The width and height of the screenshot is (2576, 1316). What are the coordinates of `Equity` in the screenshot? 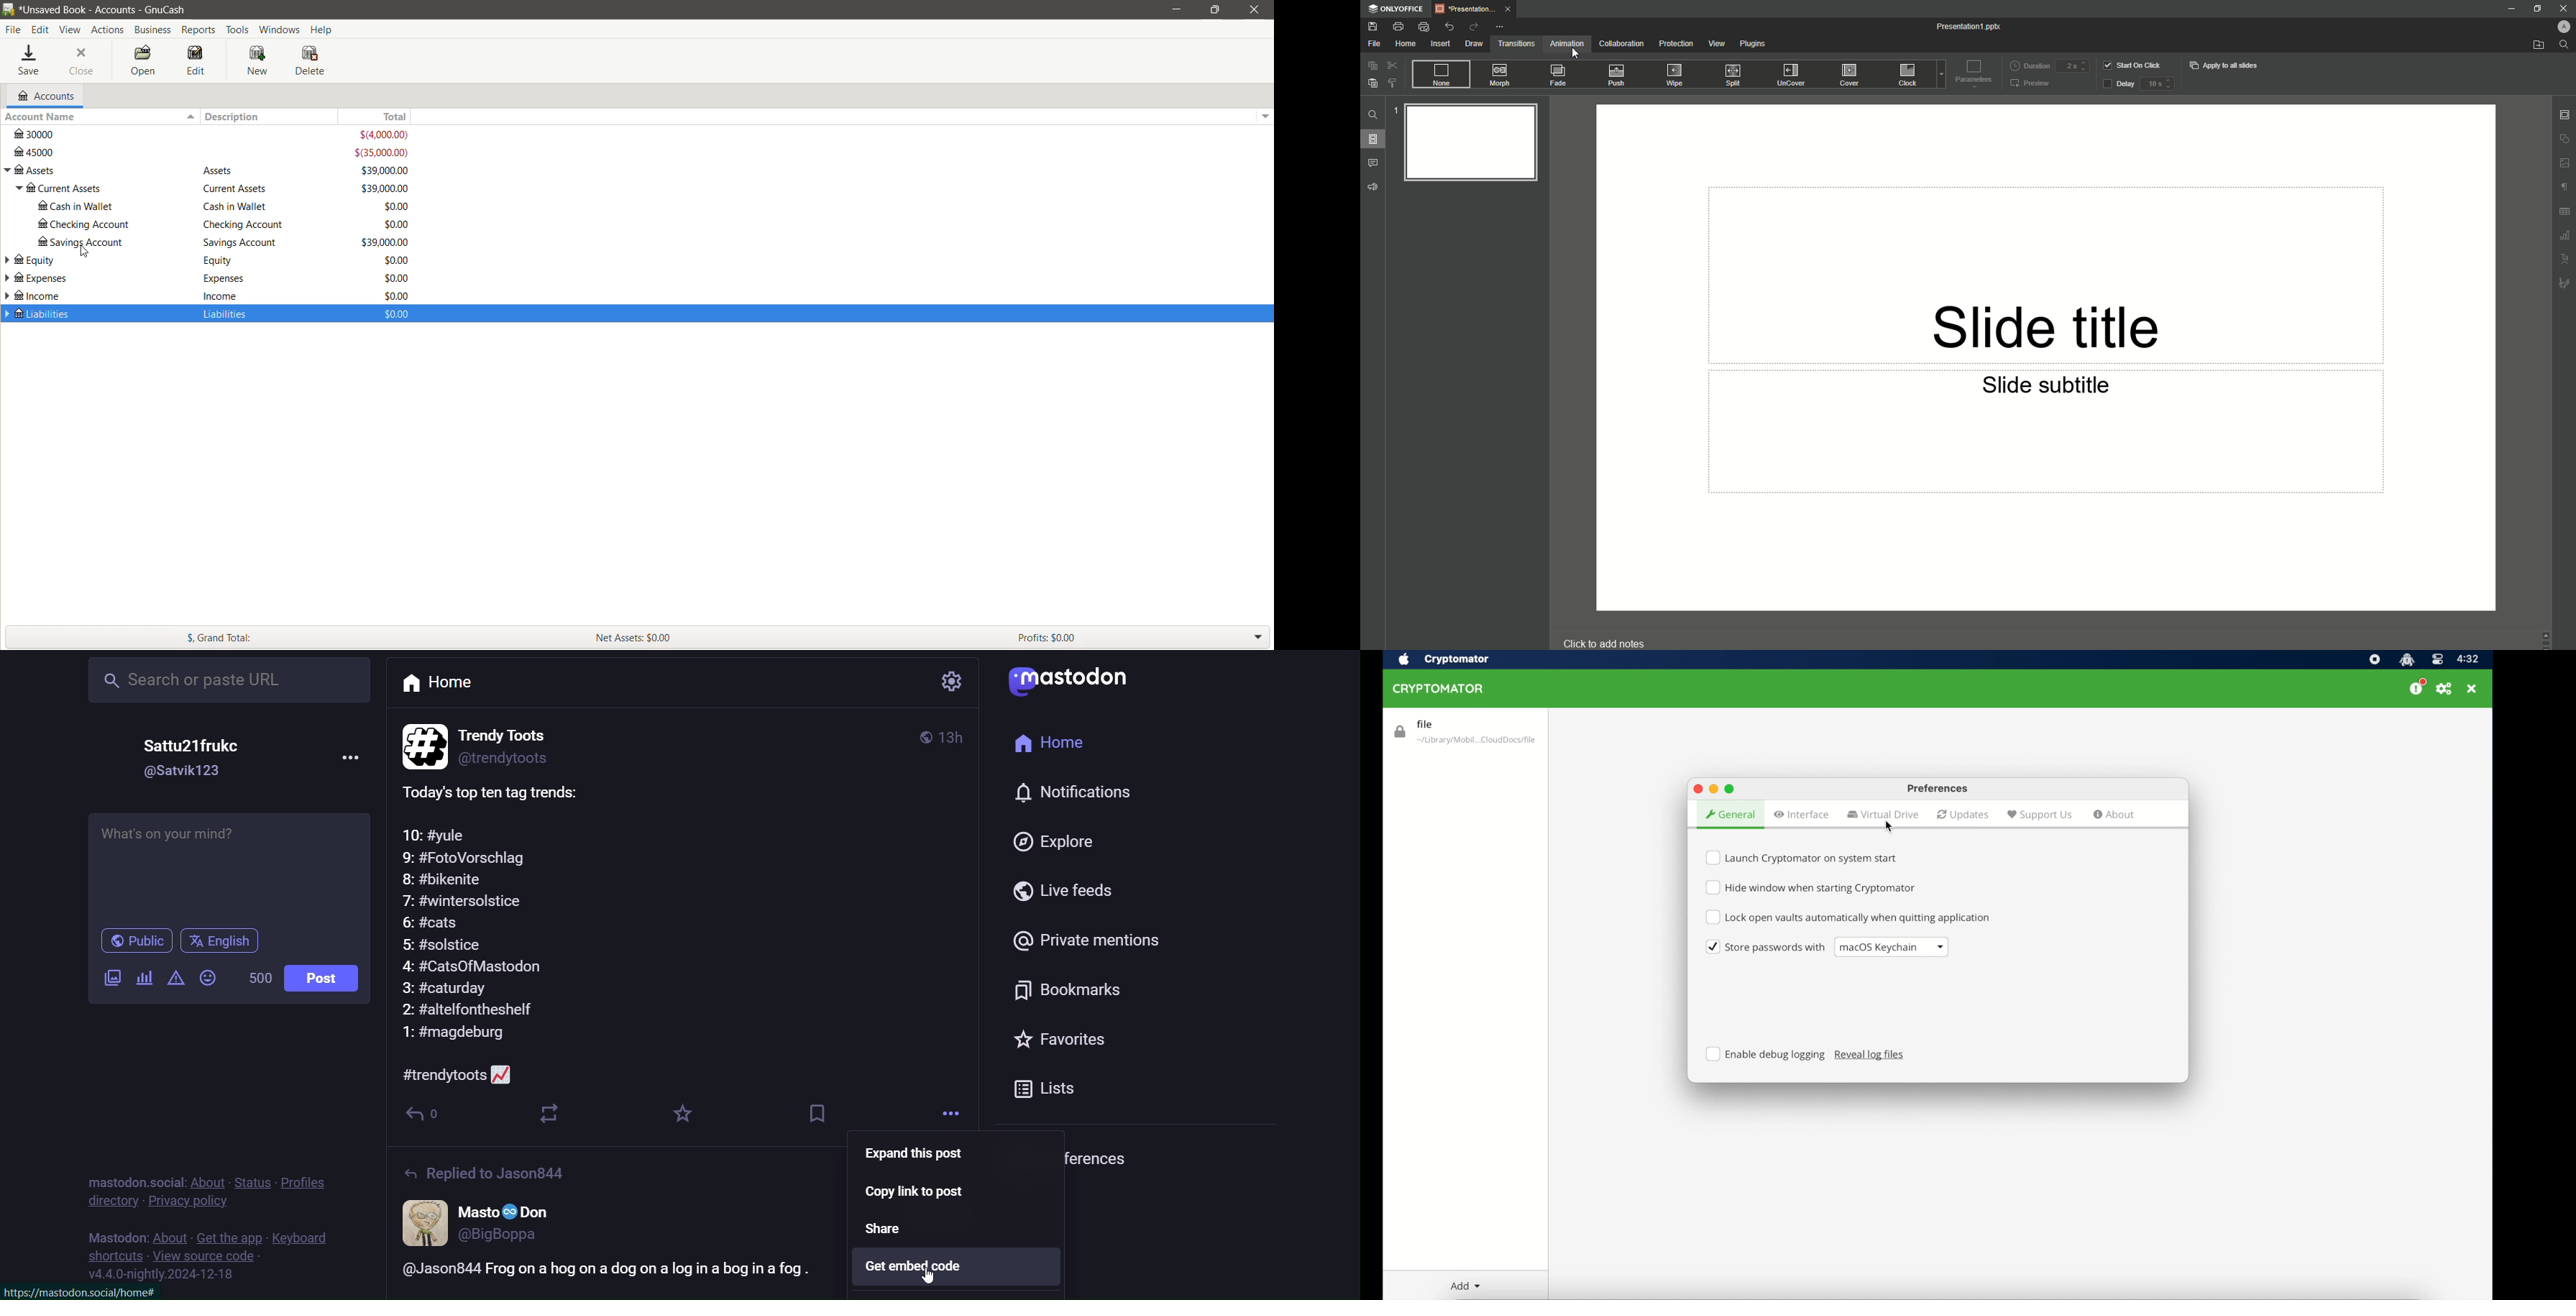 It's located at (228, 260).